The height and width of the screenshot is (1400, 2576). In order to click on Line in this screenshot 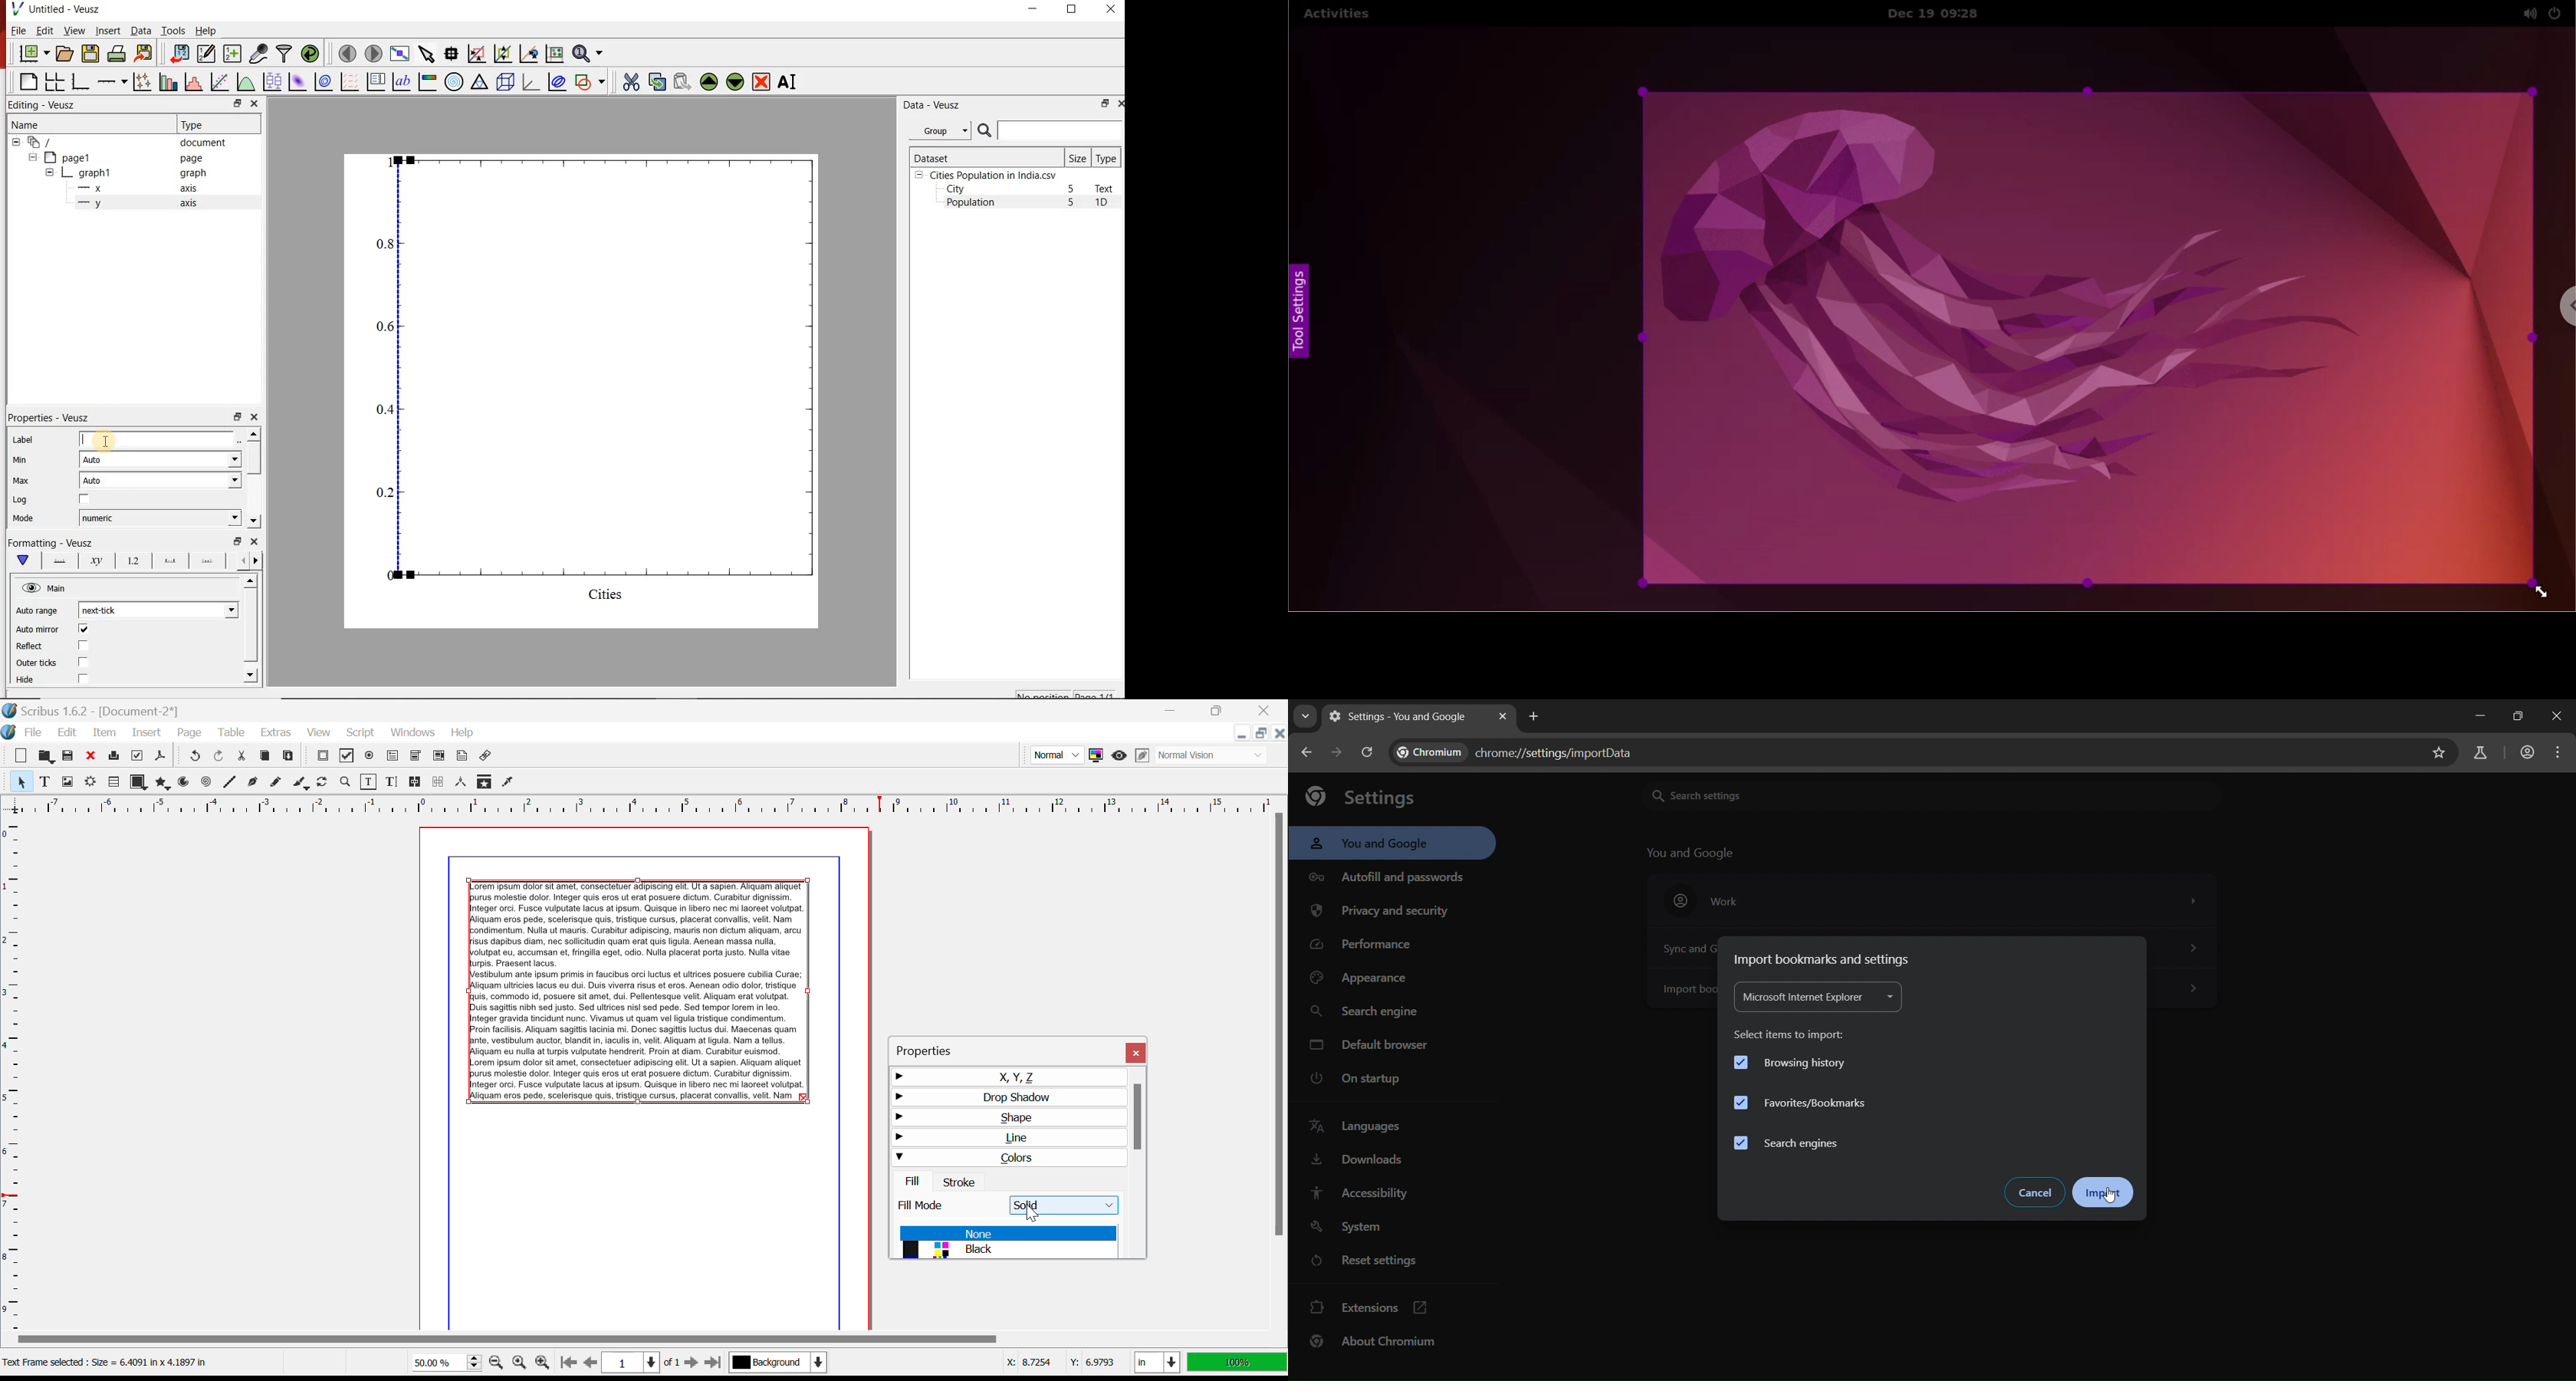, I will do `click(1008, 1139)`.